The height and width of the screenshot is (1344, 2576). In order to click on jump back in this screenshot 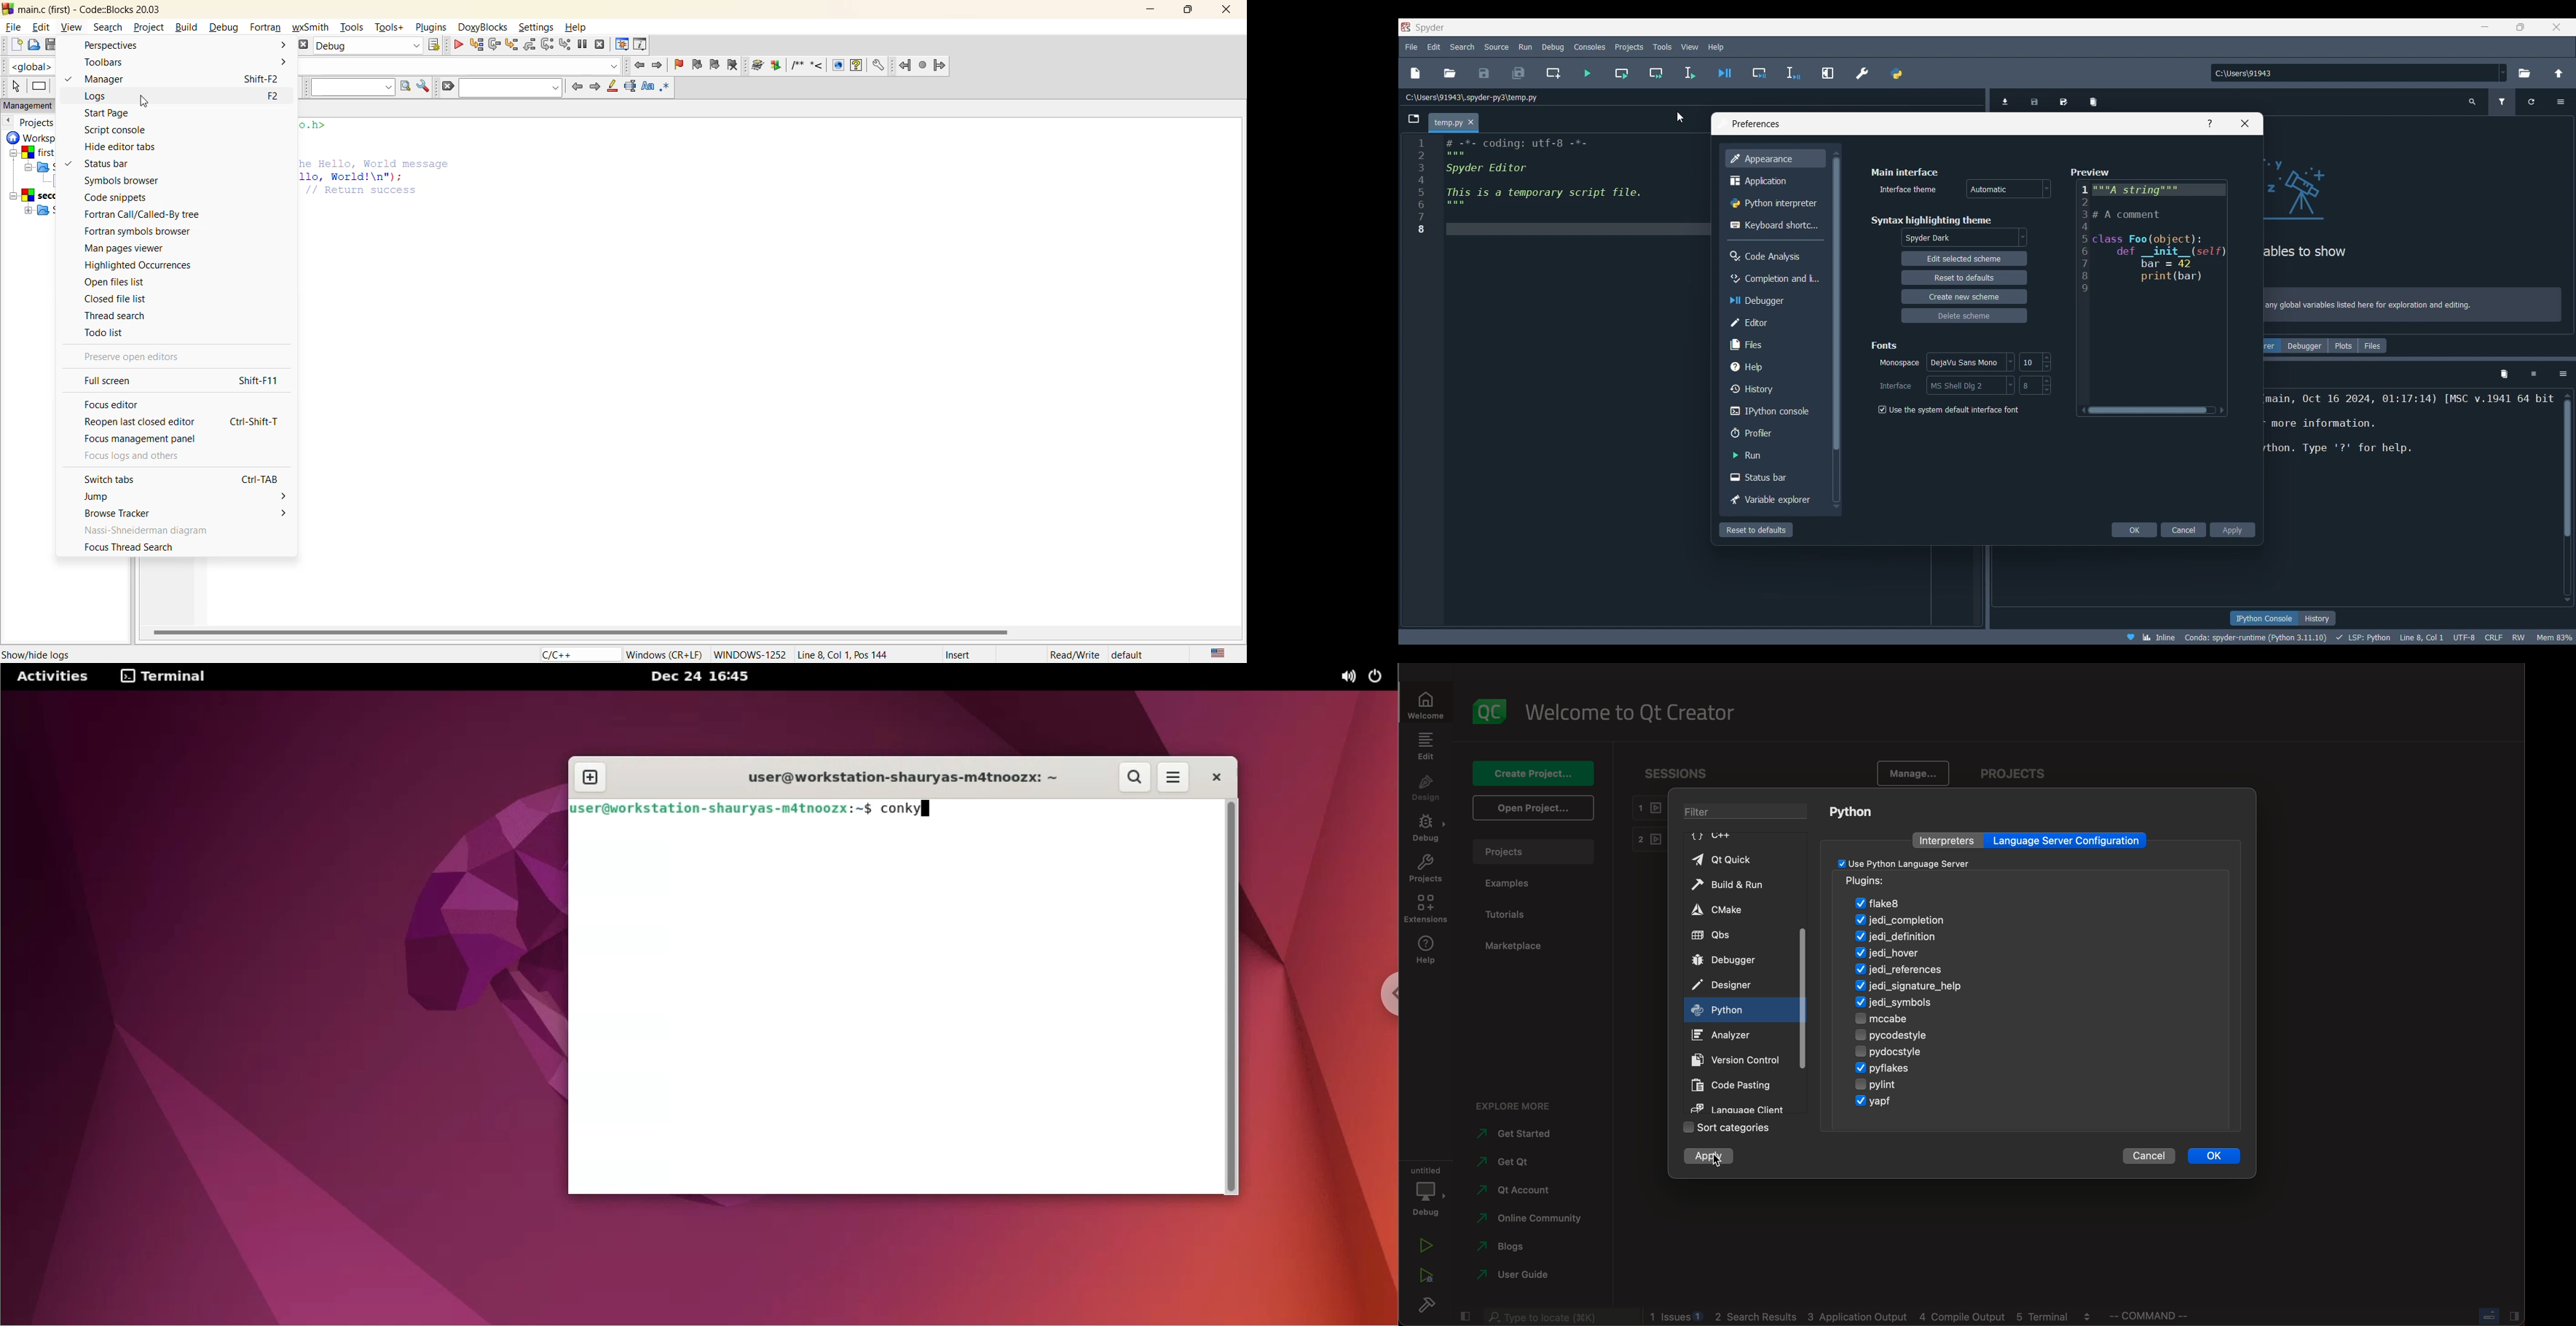, I will do `click(641, 65)`.